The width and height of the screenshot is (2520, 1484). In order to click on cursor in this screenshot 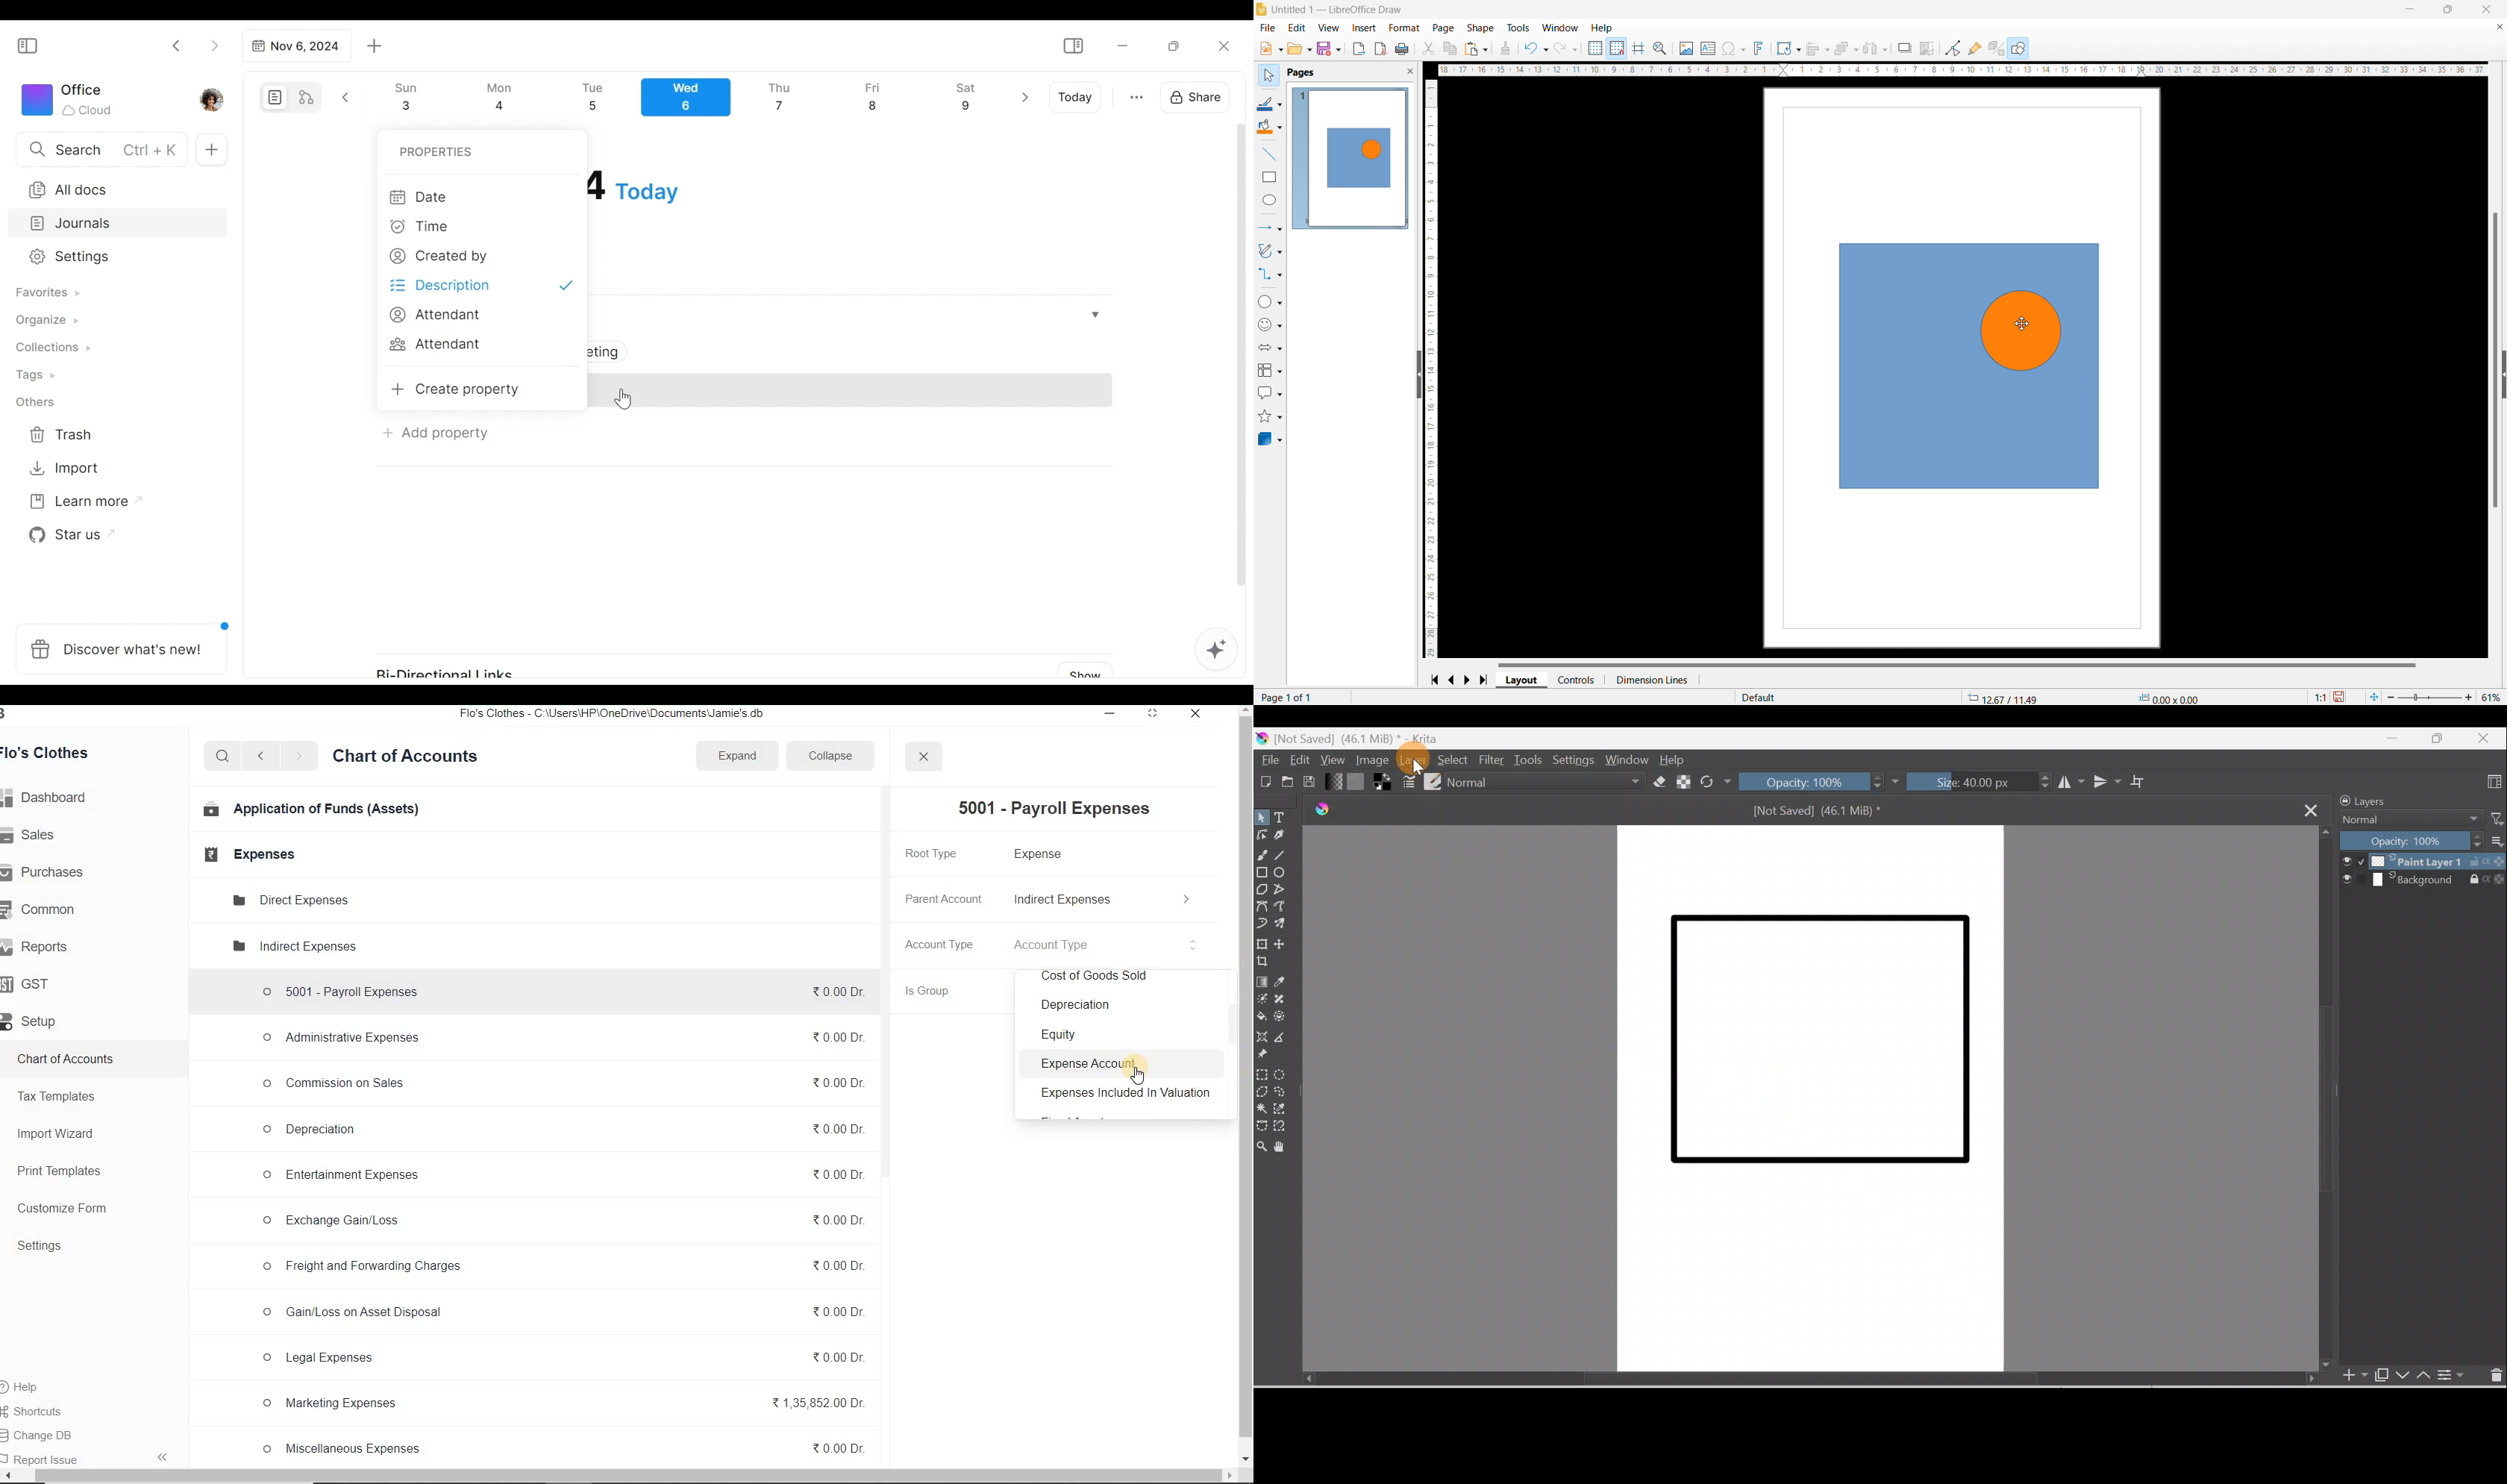, I will do `click(1139, 1076)`.